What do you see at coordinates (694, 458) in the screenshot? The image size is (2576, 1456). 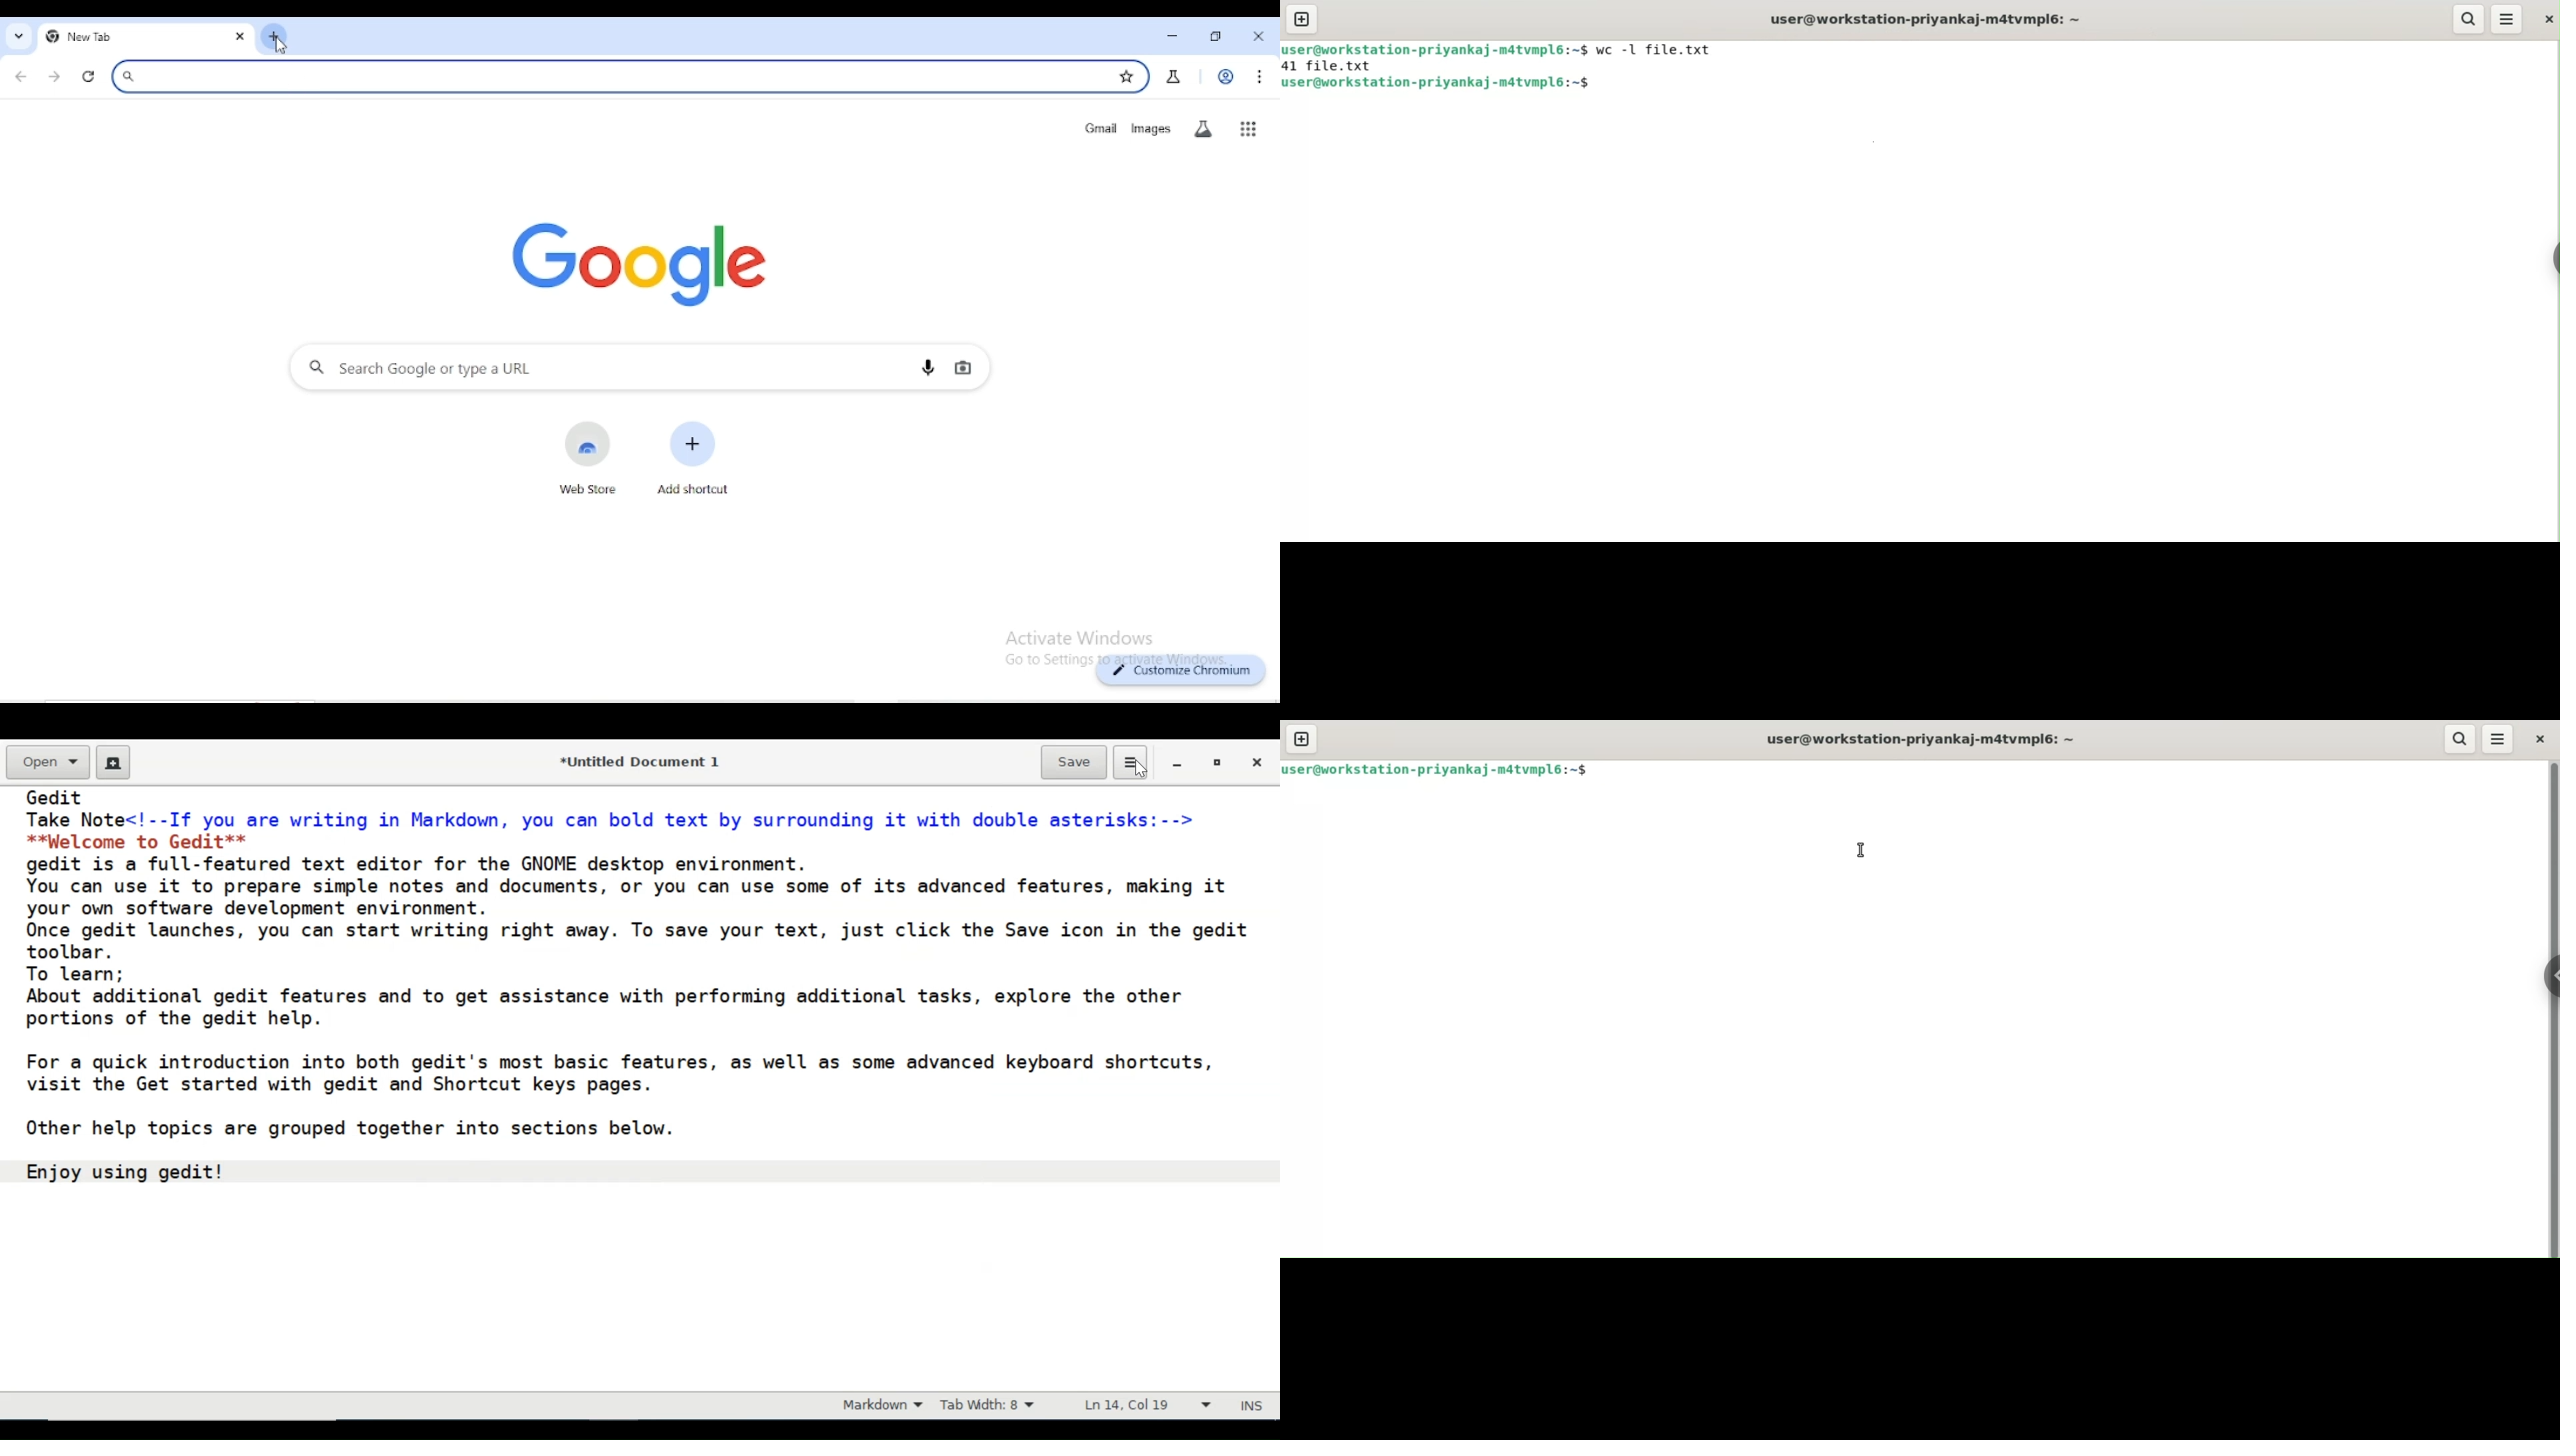 I see `add shortcut` at bounding box center [694, 458].